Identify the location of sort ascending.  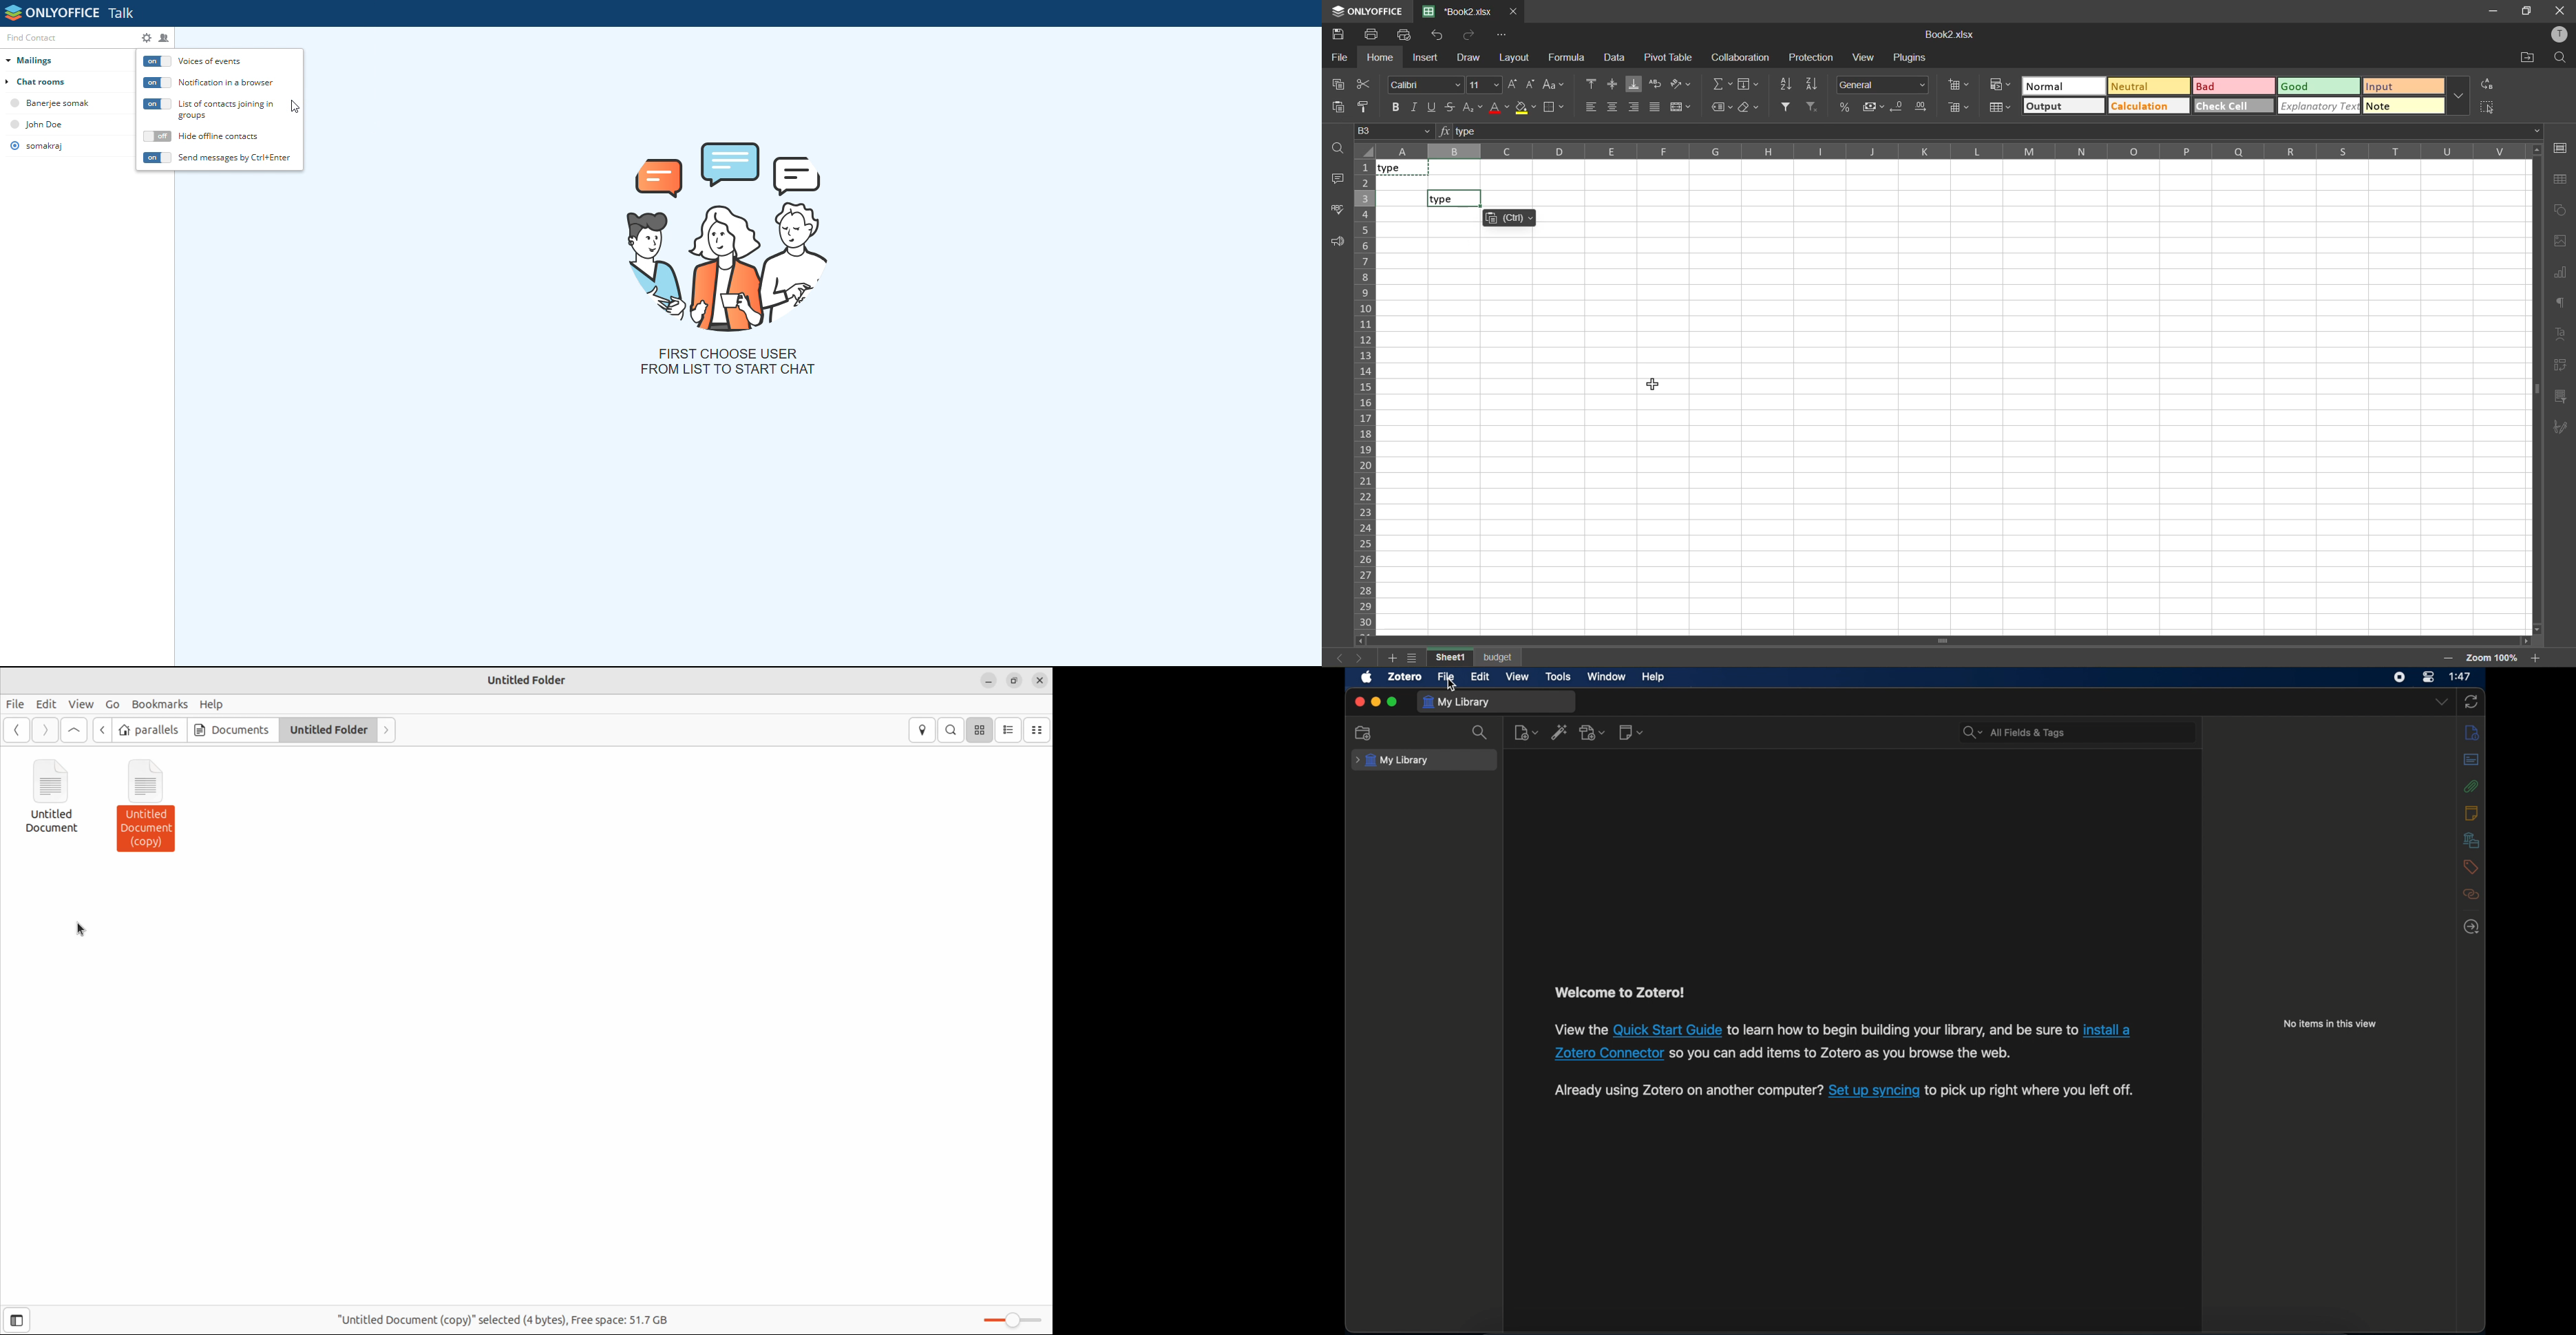
(1786, 86).